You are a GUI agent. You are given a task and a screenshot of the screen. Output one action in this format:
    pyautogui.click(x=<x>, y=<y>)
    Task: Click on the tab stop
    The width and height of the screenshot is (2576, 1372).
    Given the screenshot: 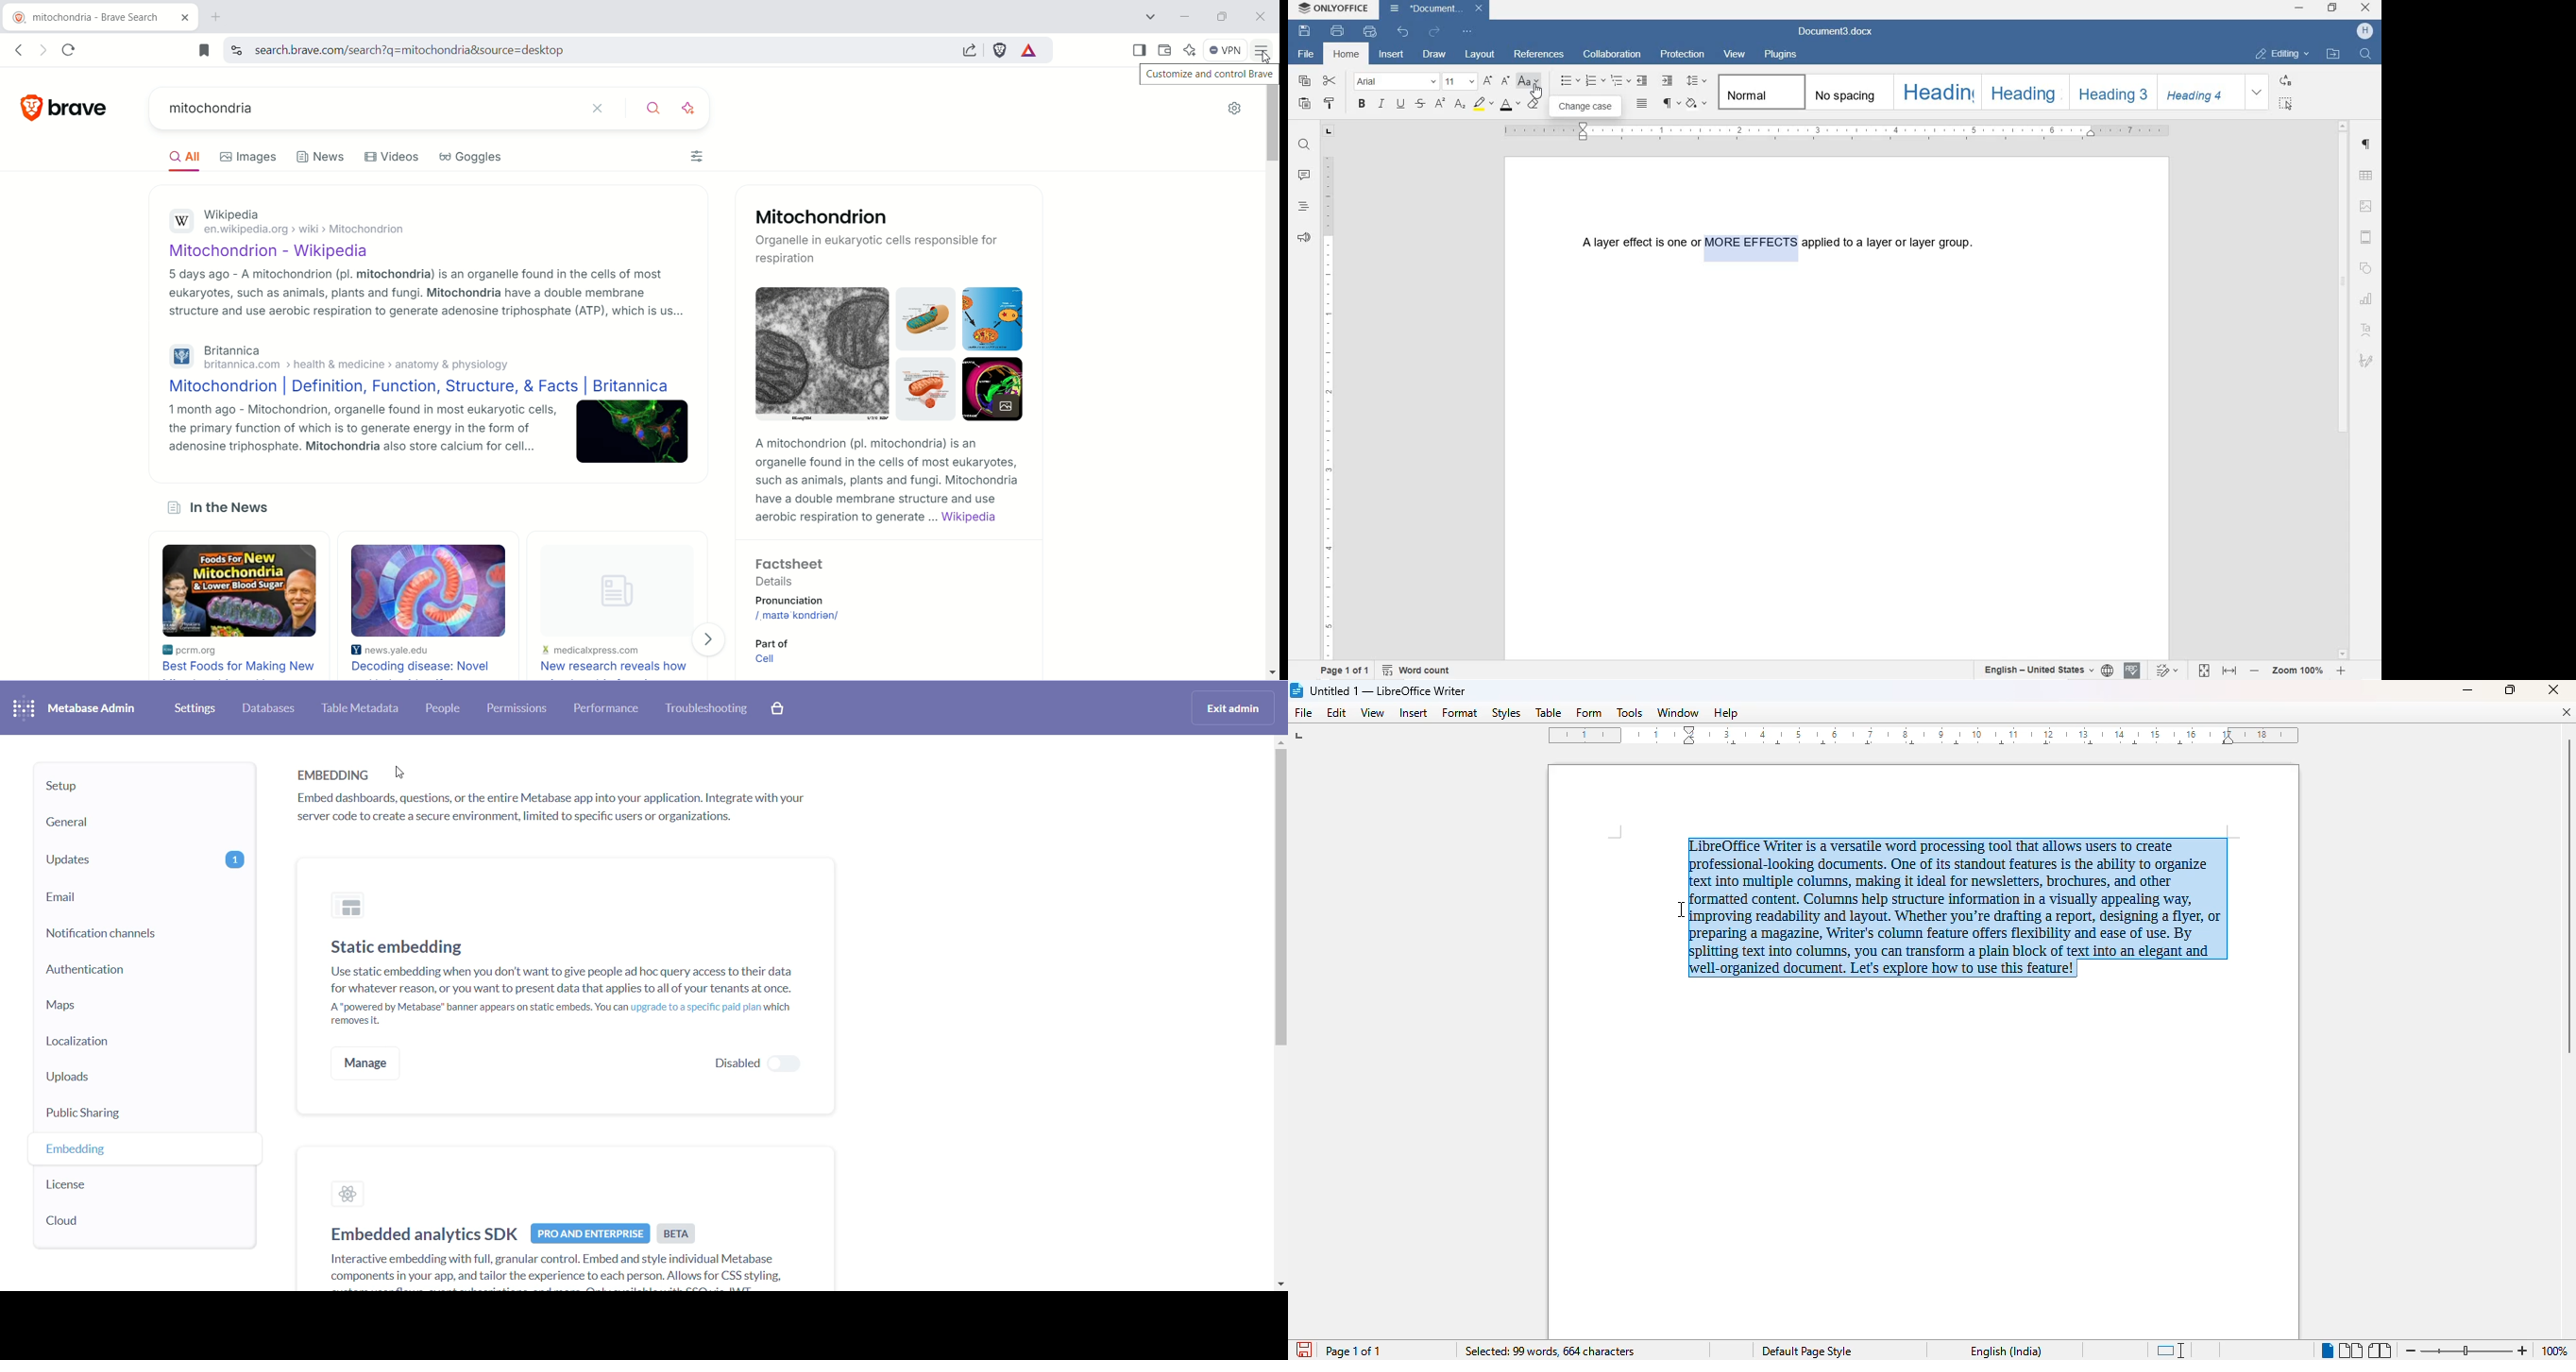 What is the action you would take?
    pyautogui.click(x=1304, y=738)
    